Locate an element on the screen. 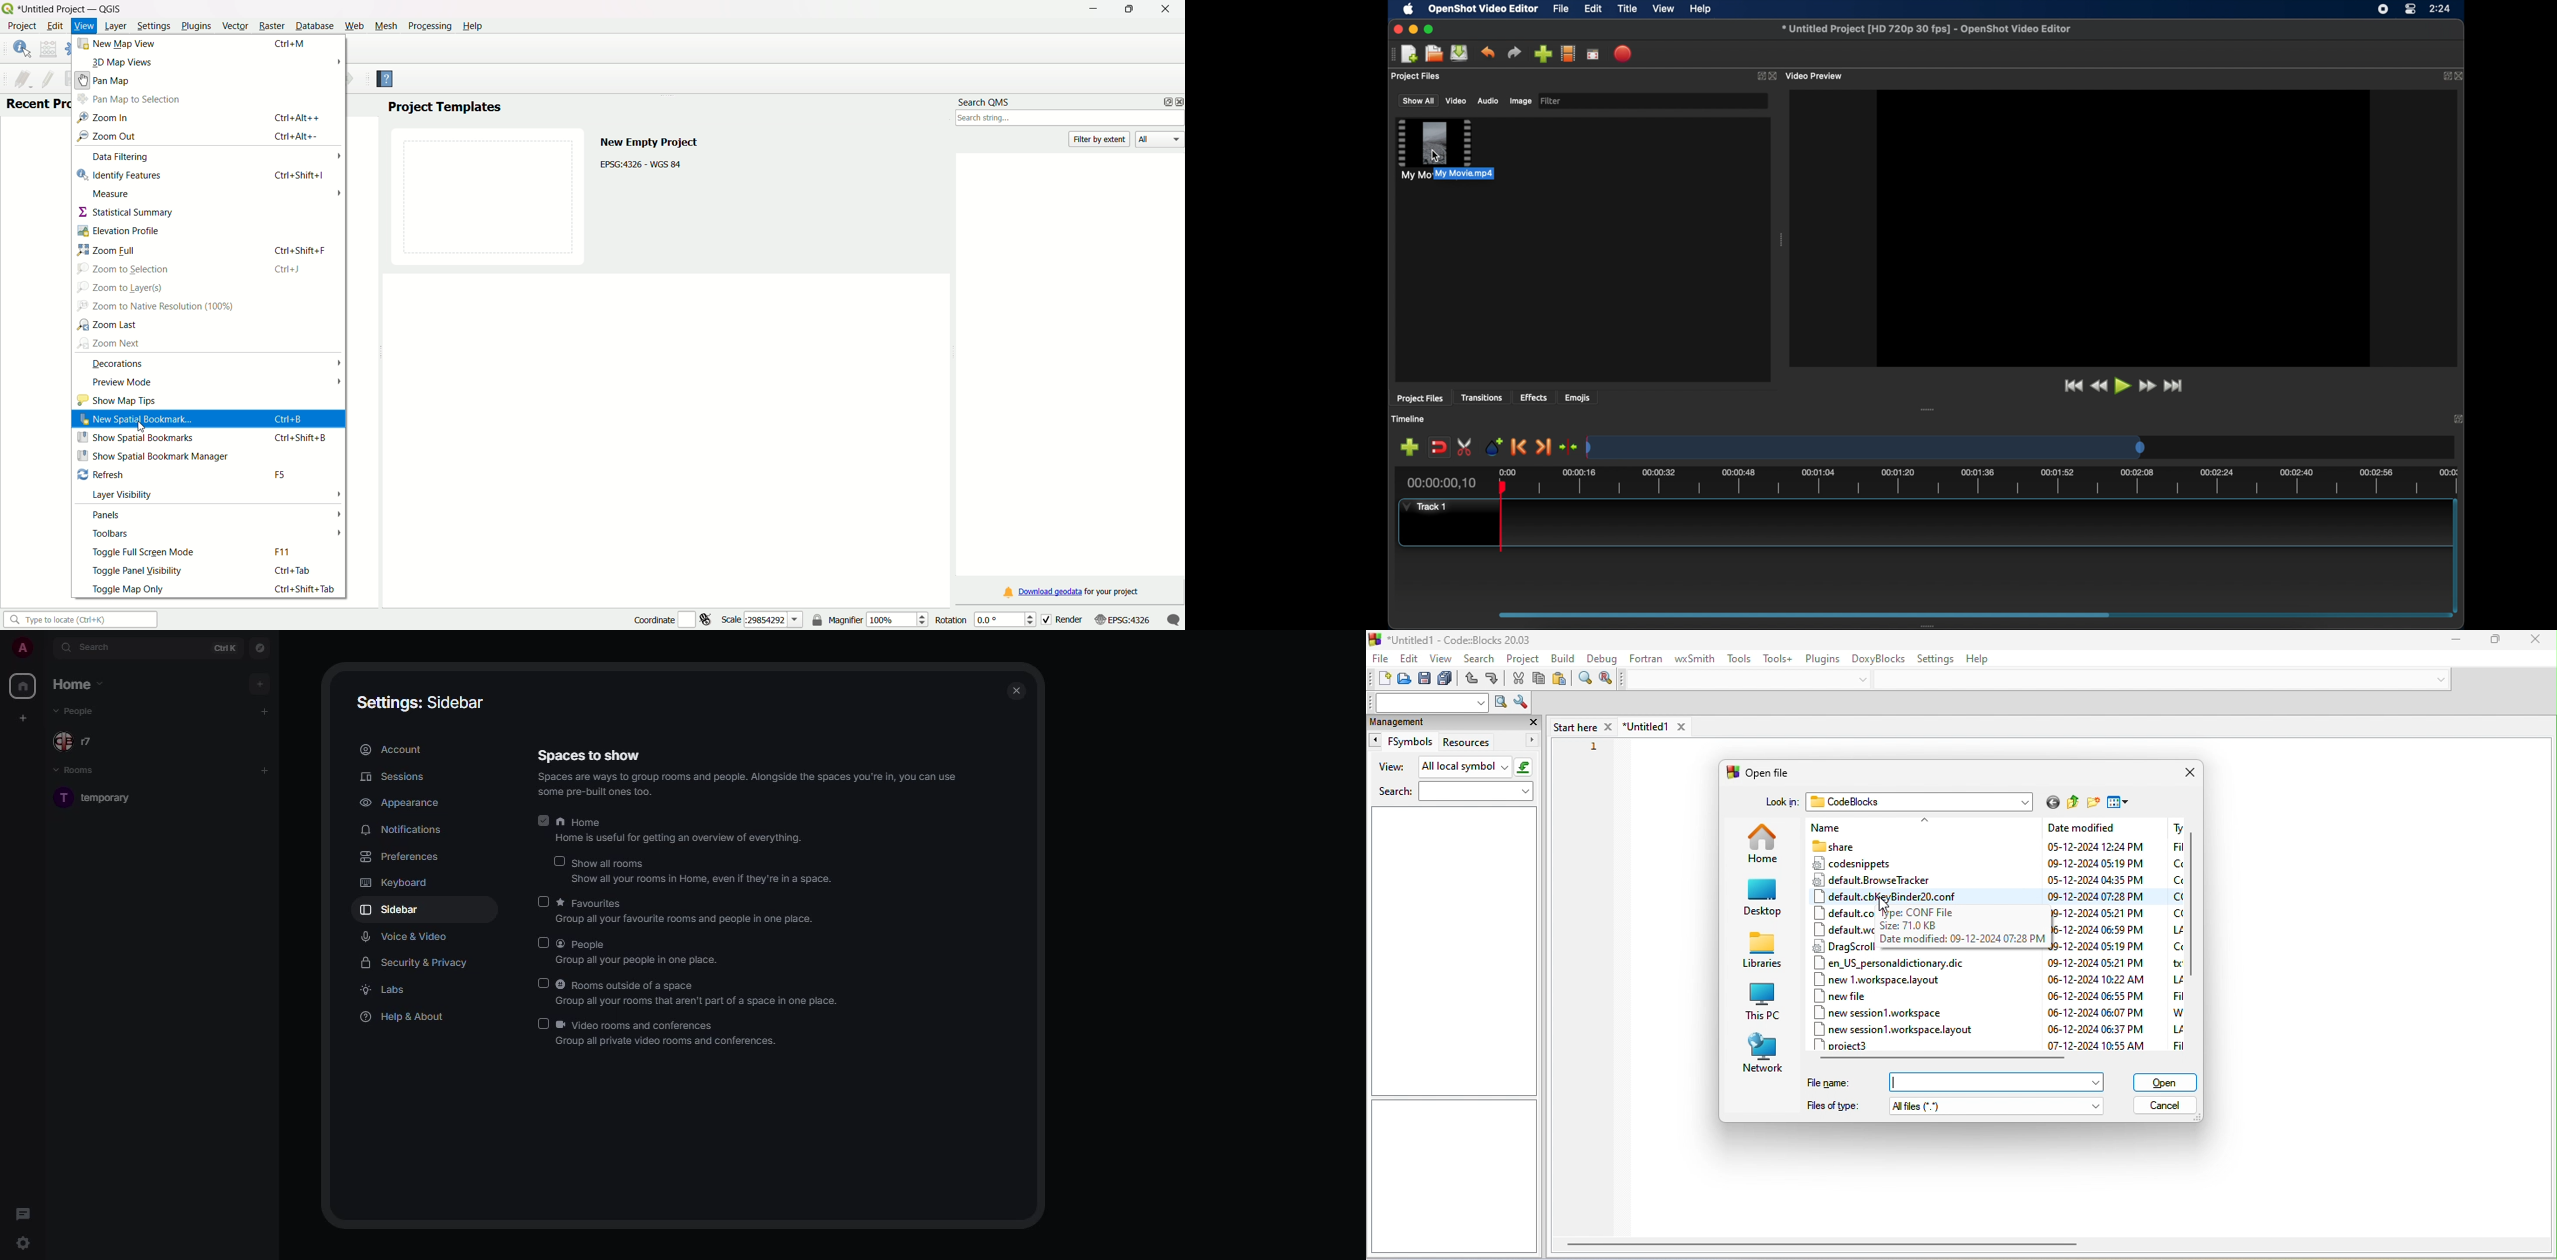 This screenshot has width=2576, height=1260. dropdown is located at coordinates (2097, 1081).